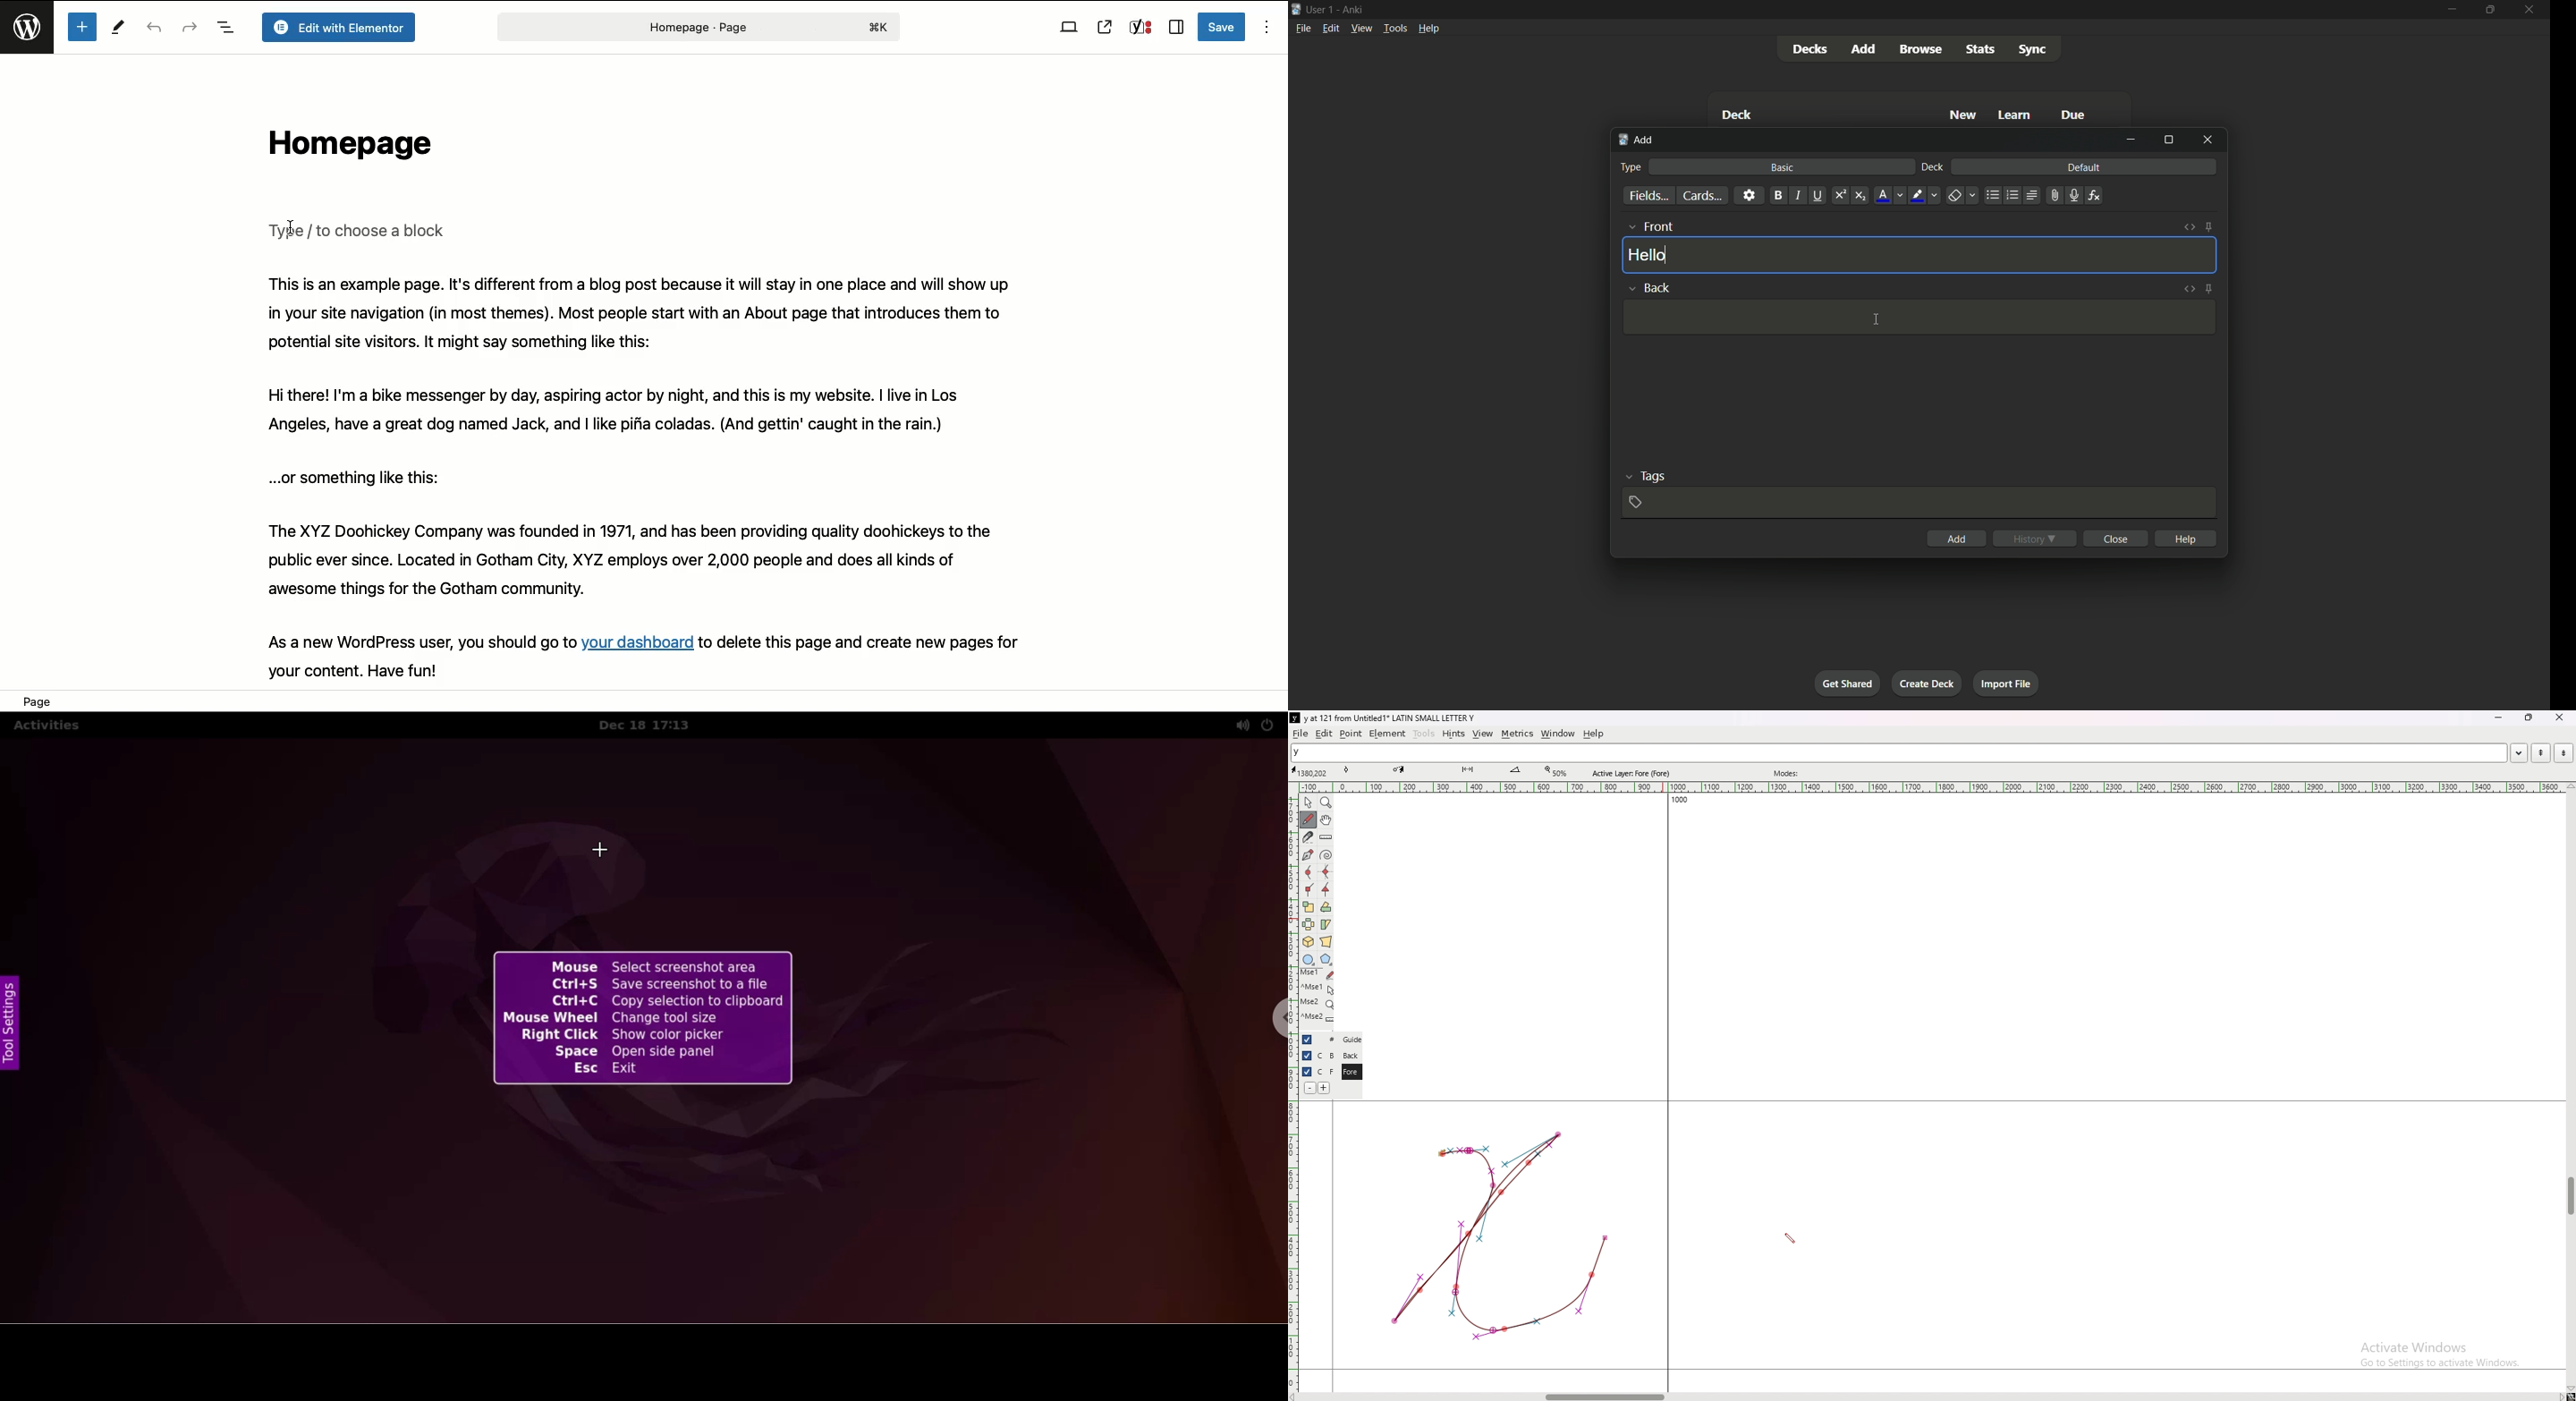 This screenshot has width=2576, height=1428. What do you see at coordinates (2036, 537) in the screenshot?
I see `history` at bounding box center [2036, 537].